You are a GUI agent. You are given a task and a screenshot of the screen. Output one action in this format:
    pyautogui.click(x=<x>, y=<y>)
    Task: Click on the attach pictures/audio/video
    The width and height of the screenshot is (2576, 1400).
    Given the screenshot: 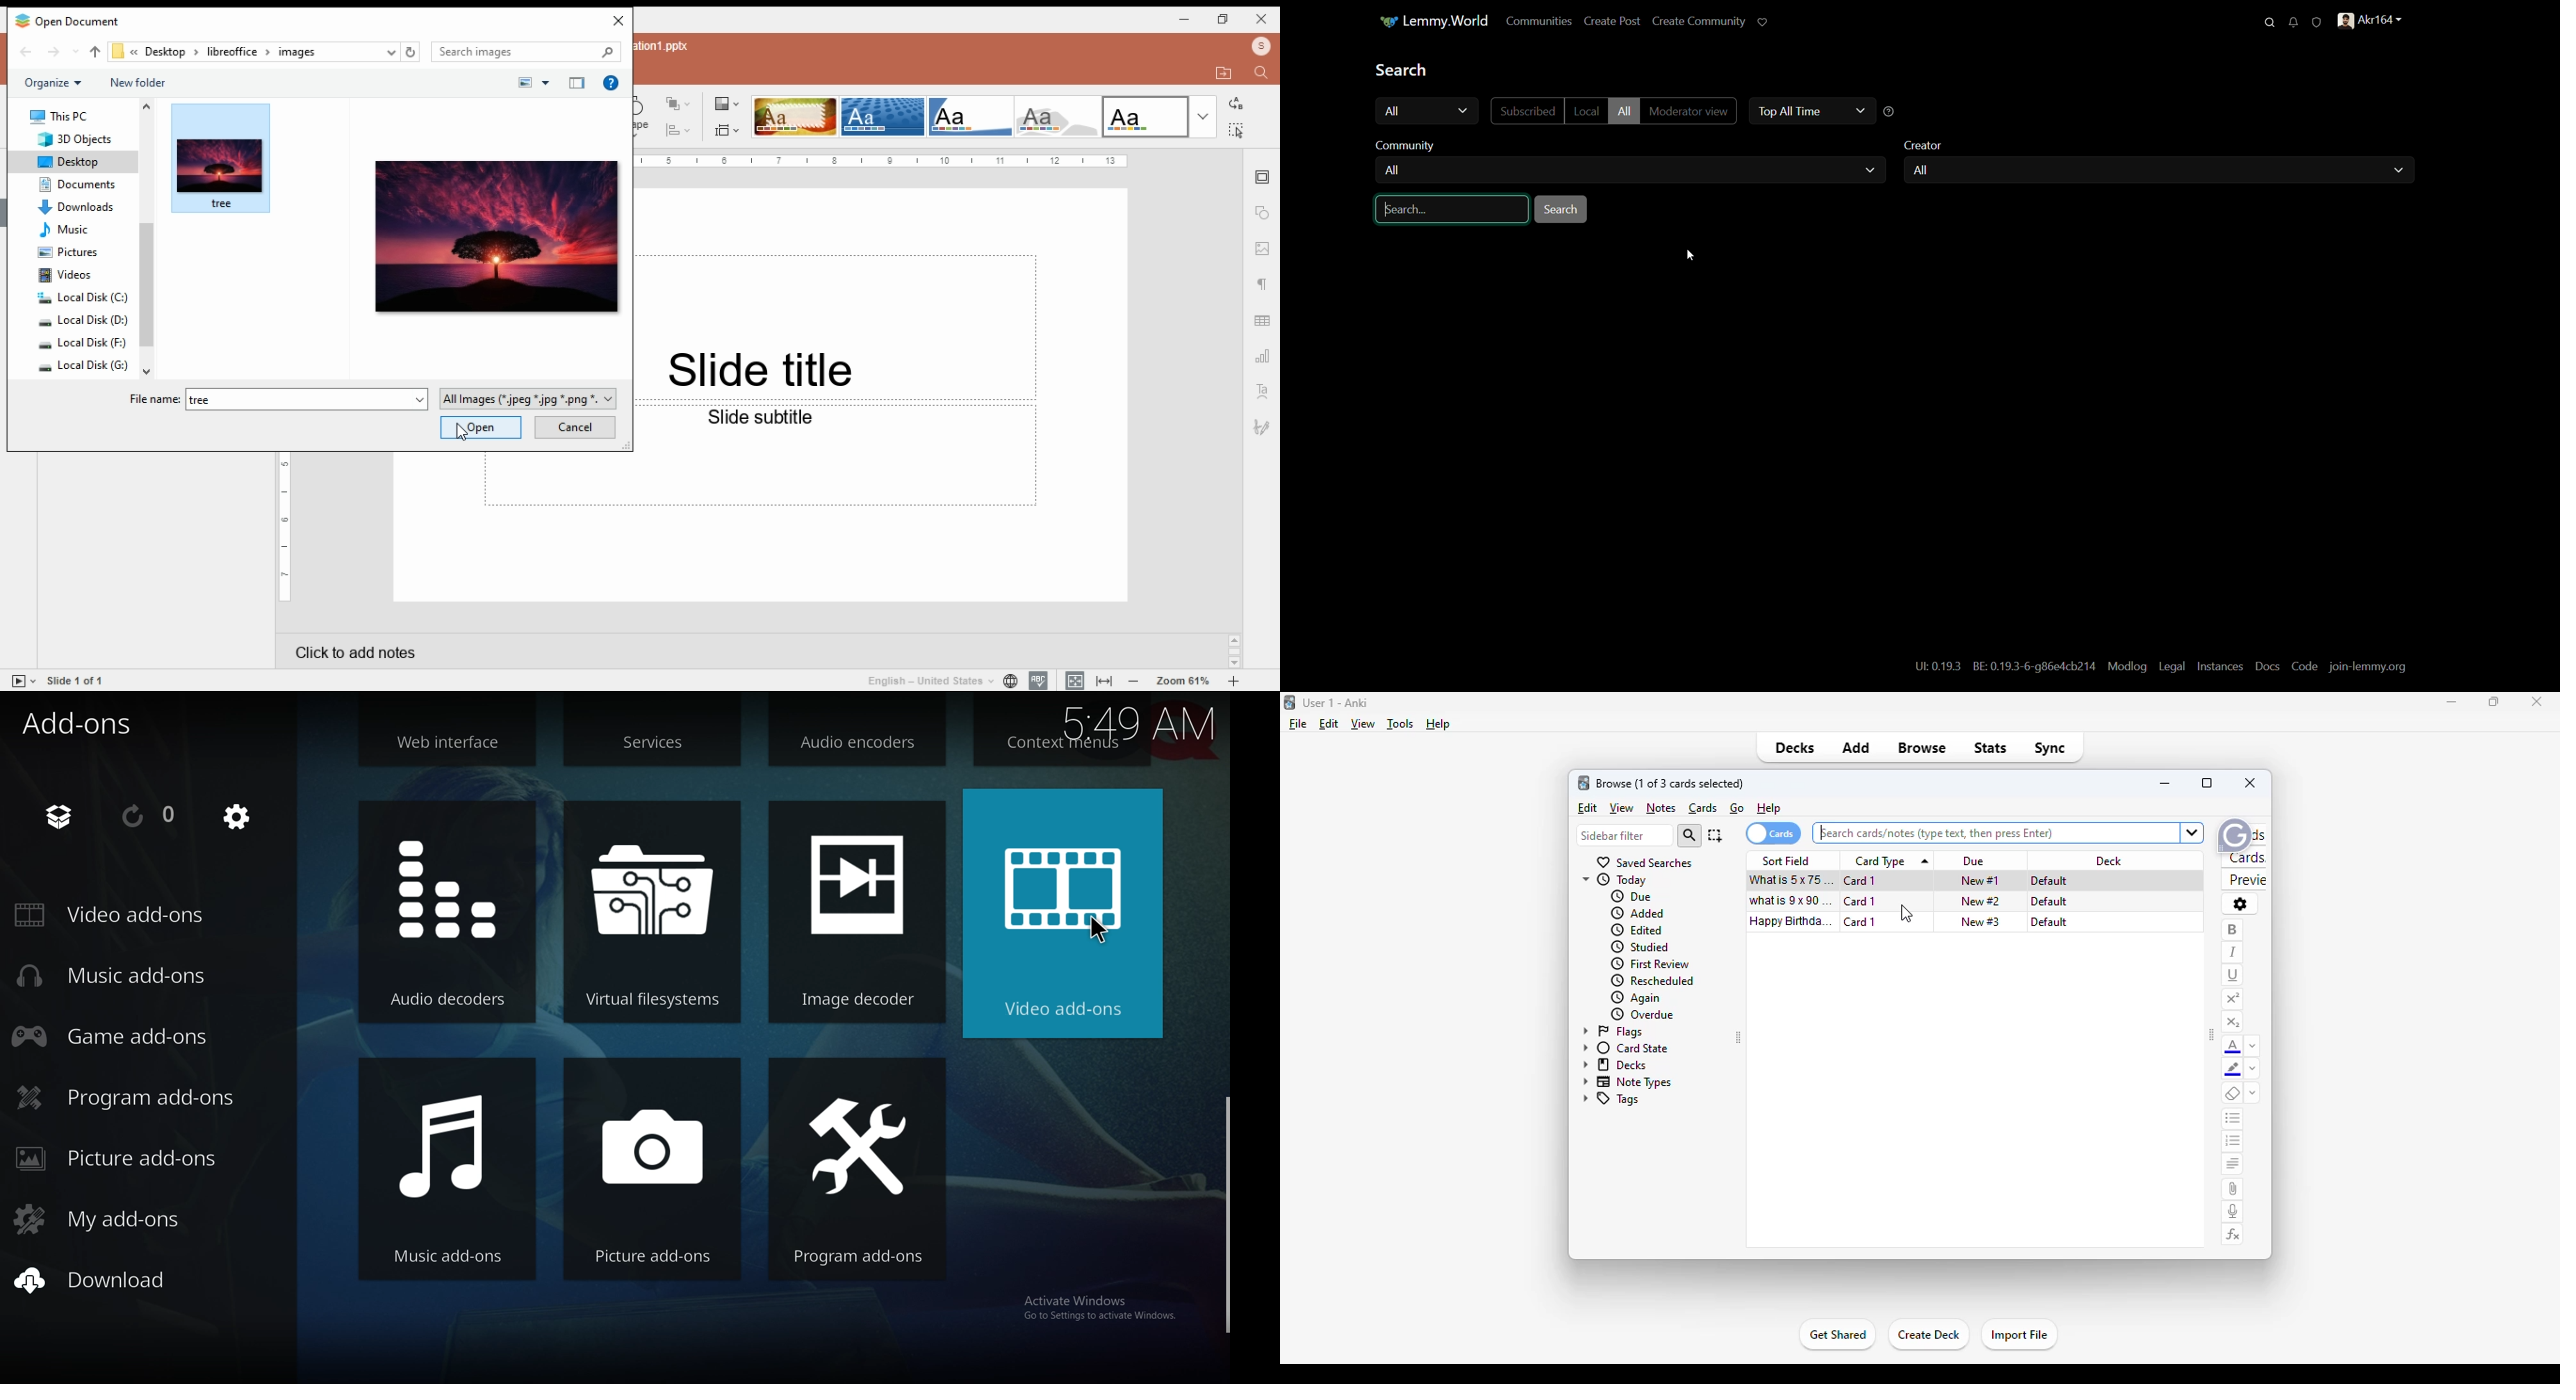 What is the action you would take?
    pyautogui.click(x=2233, y=1190)
    